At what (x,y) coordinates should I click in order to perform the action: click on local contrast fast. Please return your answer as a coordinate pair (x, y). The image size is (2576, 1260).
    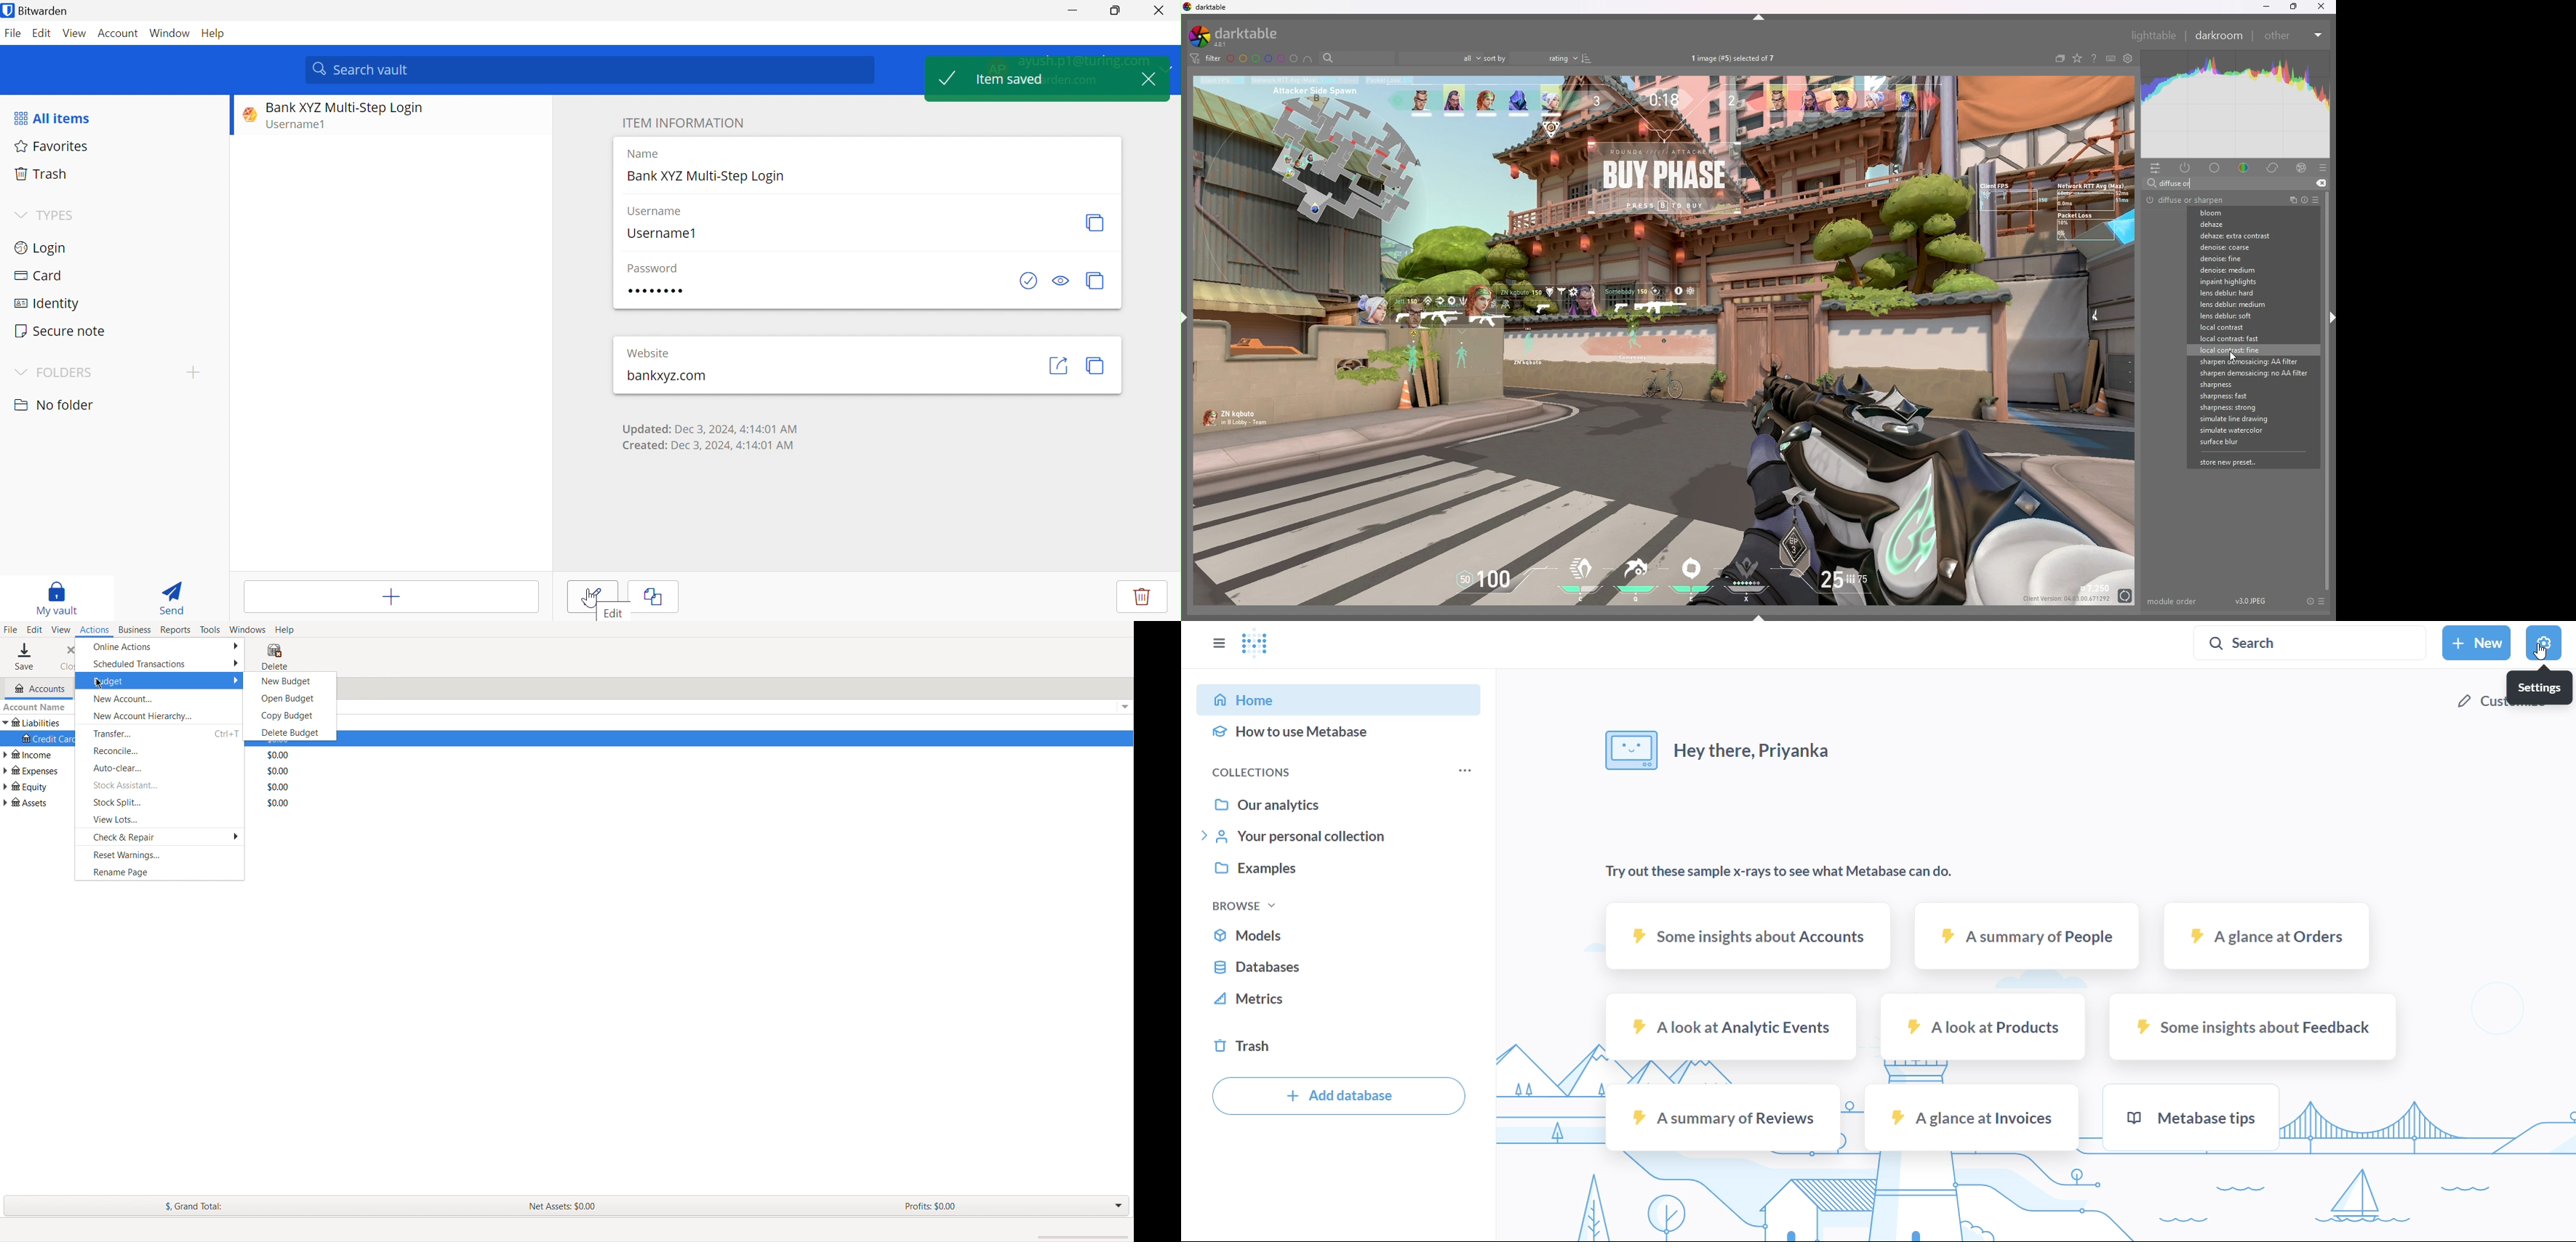
    Looking at the image, I should click on (2242, 339).